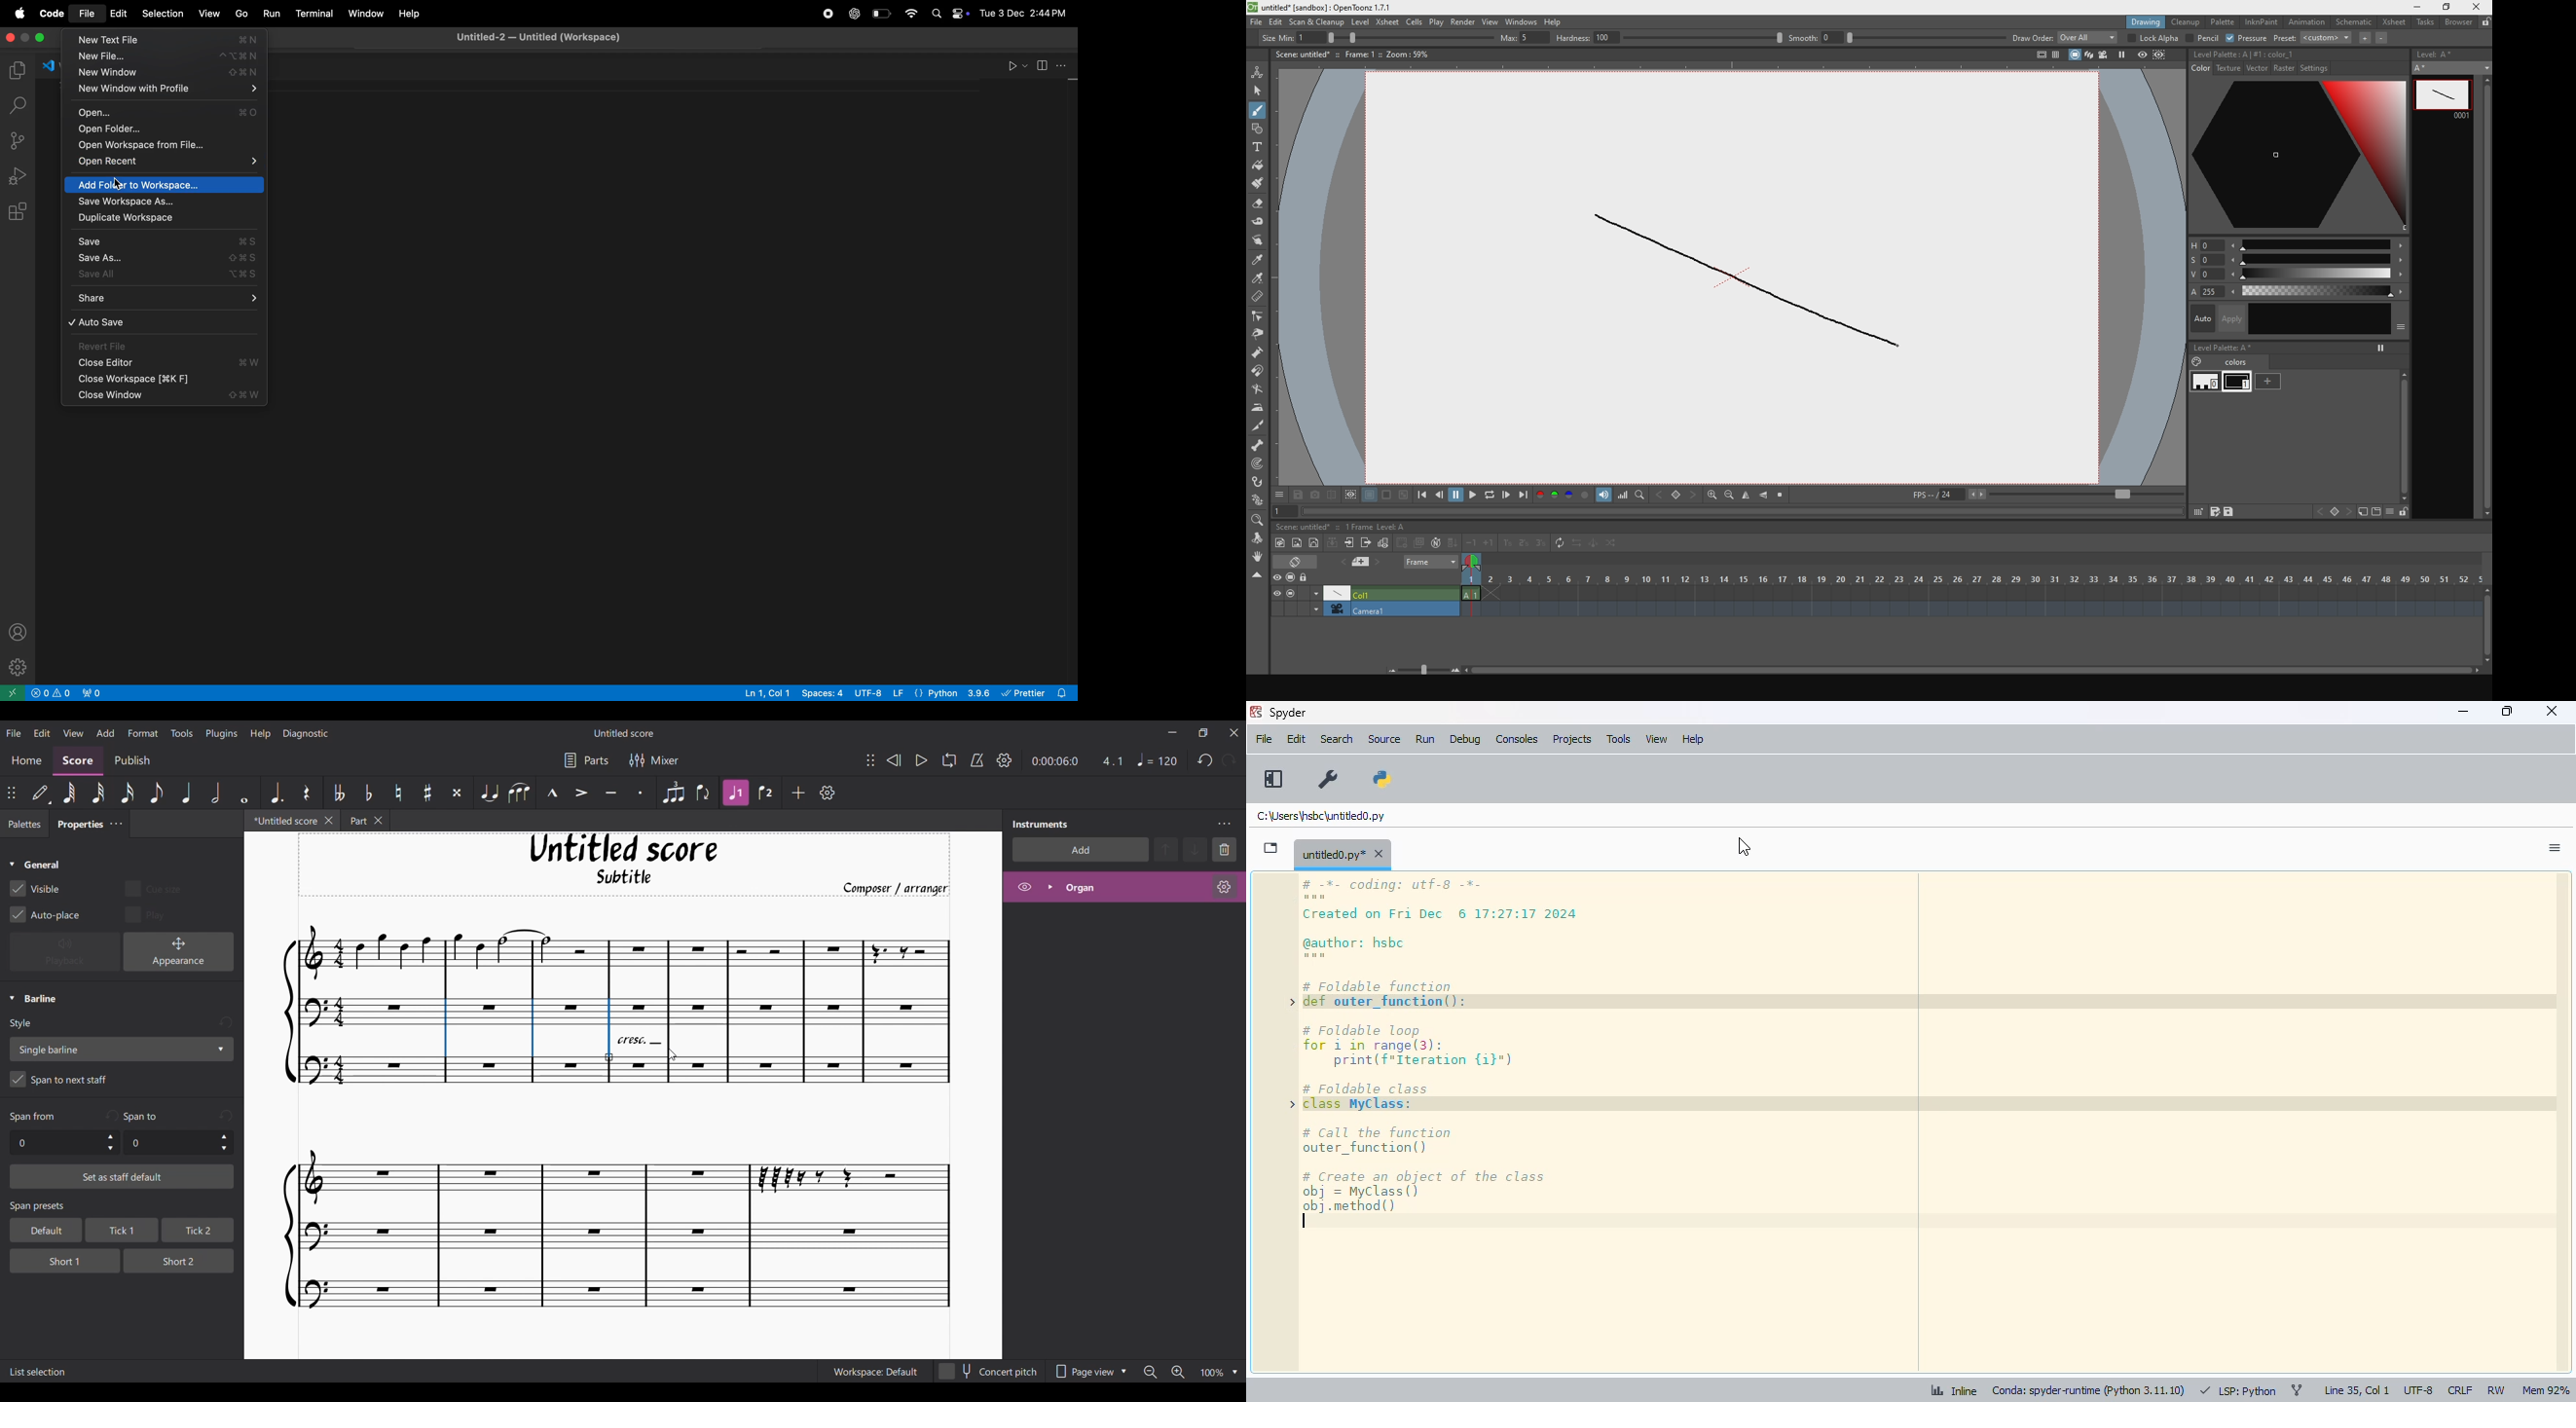 Image resolution: width=2576 pixels, height=1428 pixels. Describe the element at coordinates (161, 379) in the screenshot. I see `close workspace` at that location.